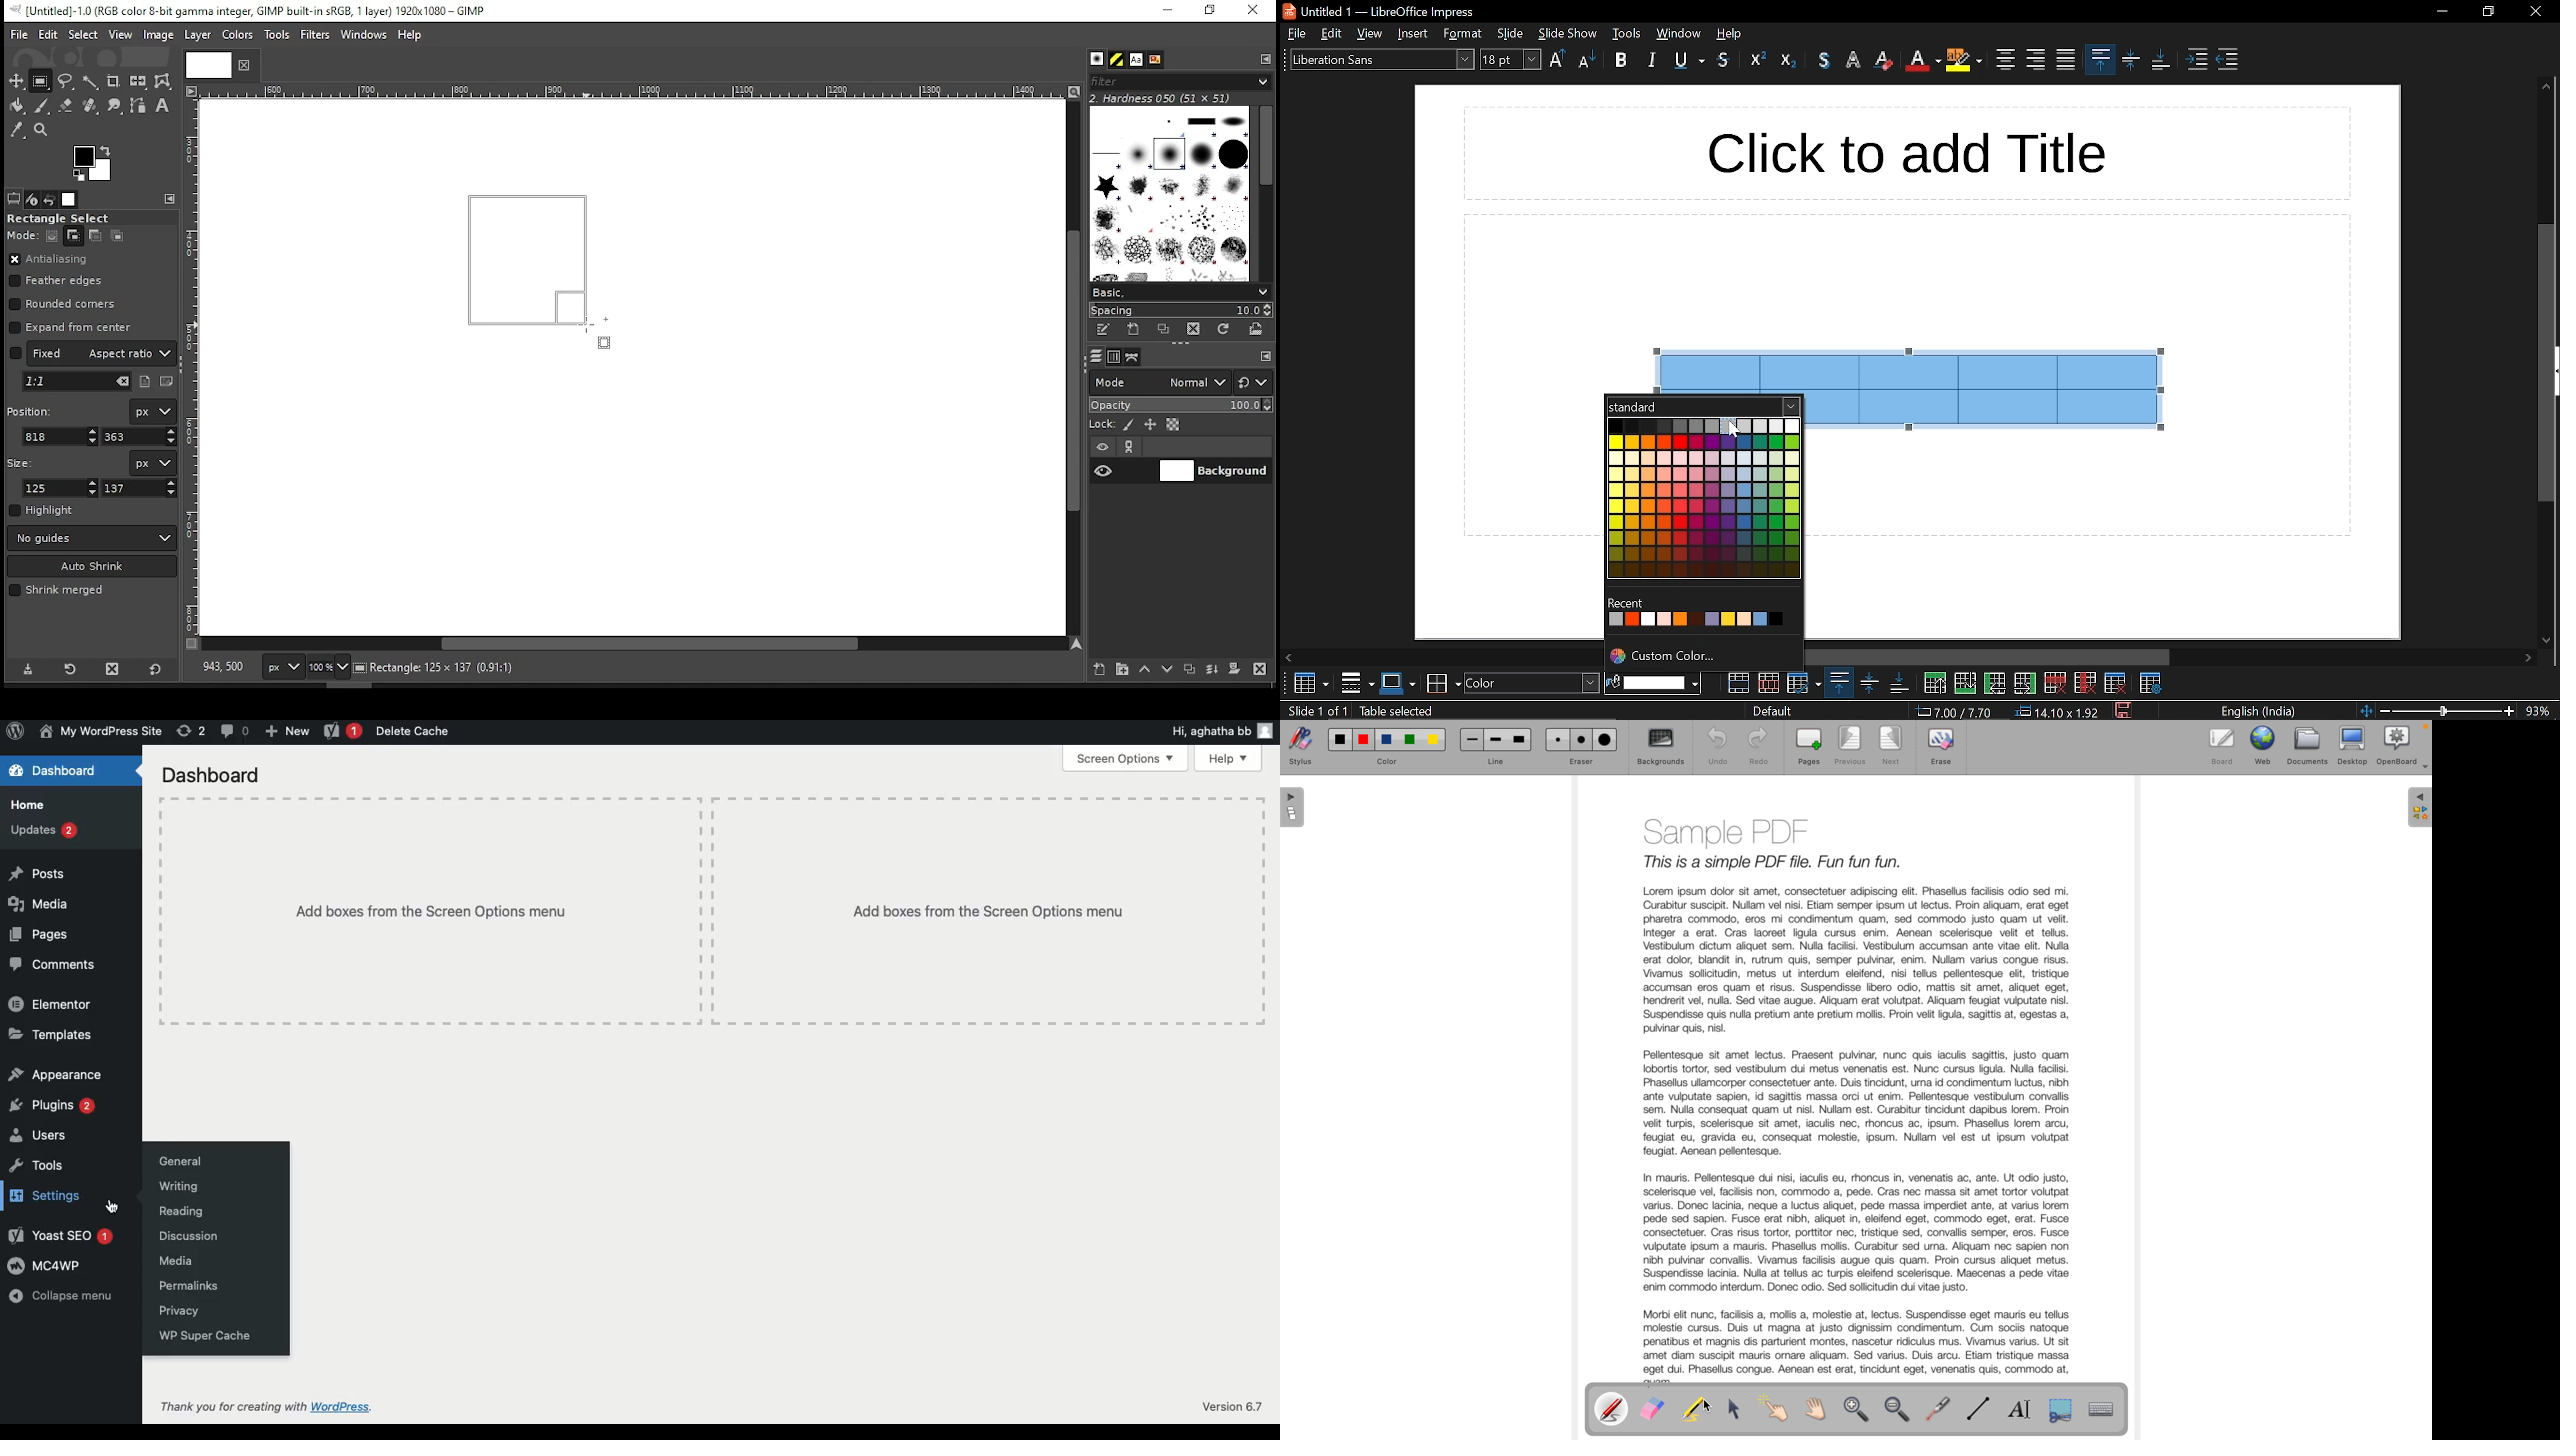  What do you see at coordinates (2152, 683) in the screenshot?
I see `table properties` at bounding box center [2152, 683].